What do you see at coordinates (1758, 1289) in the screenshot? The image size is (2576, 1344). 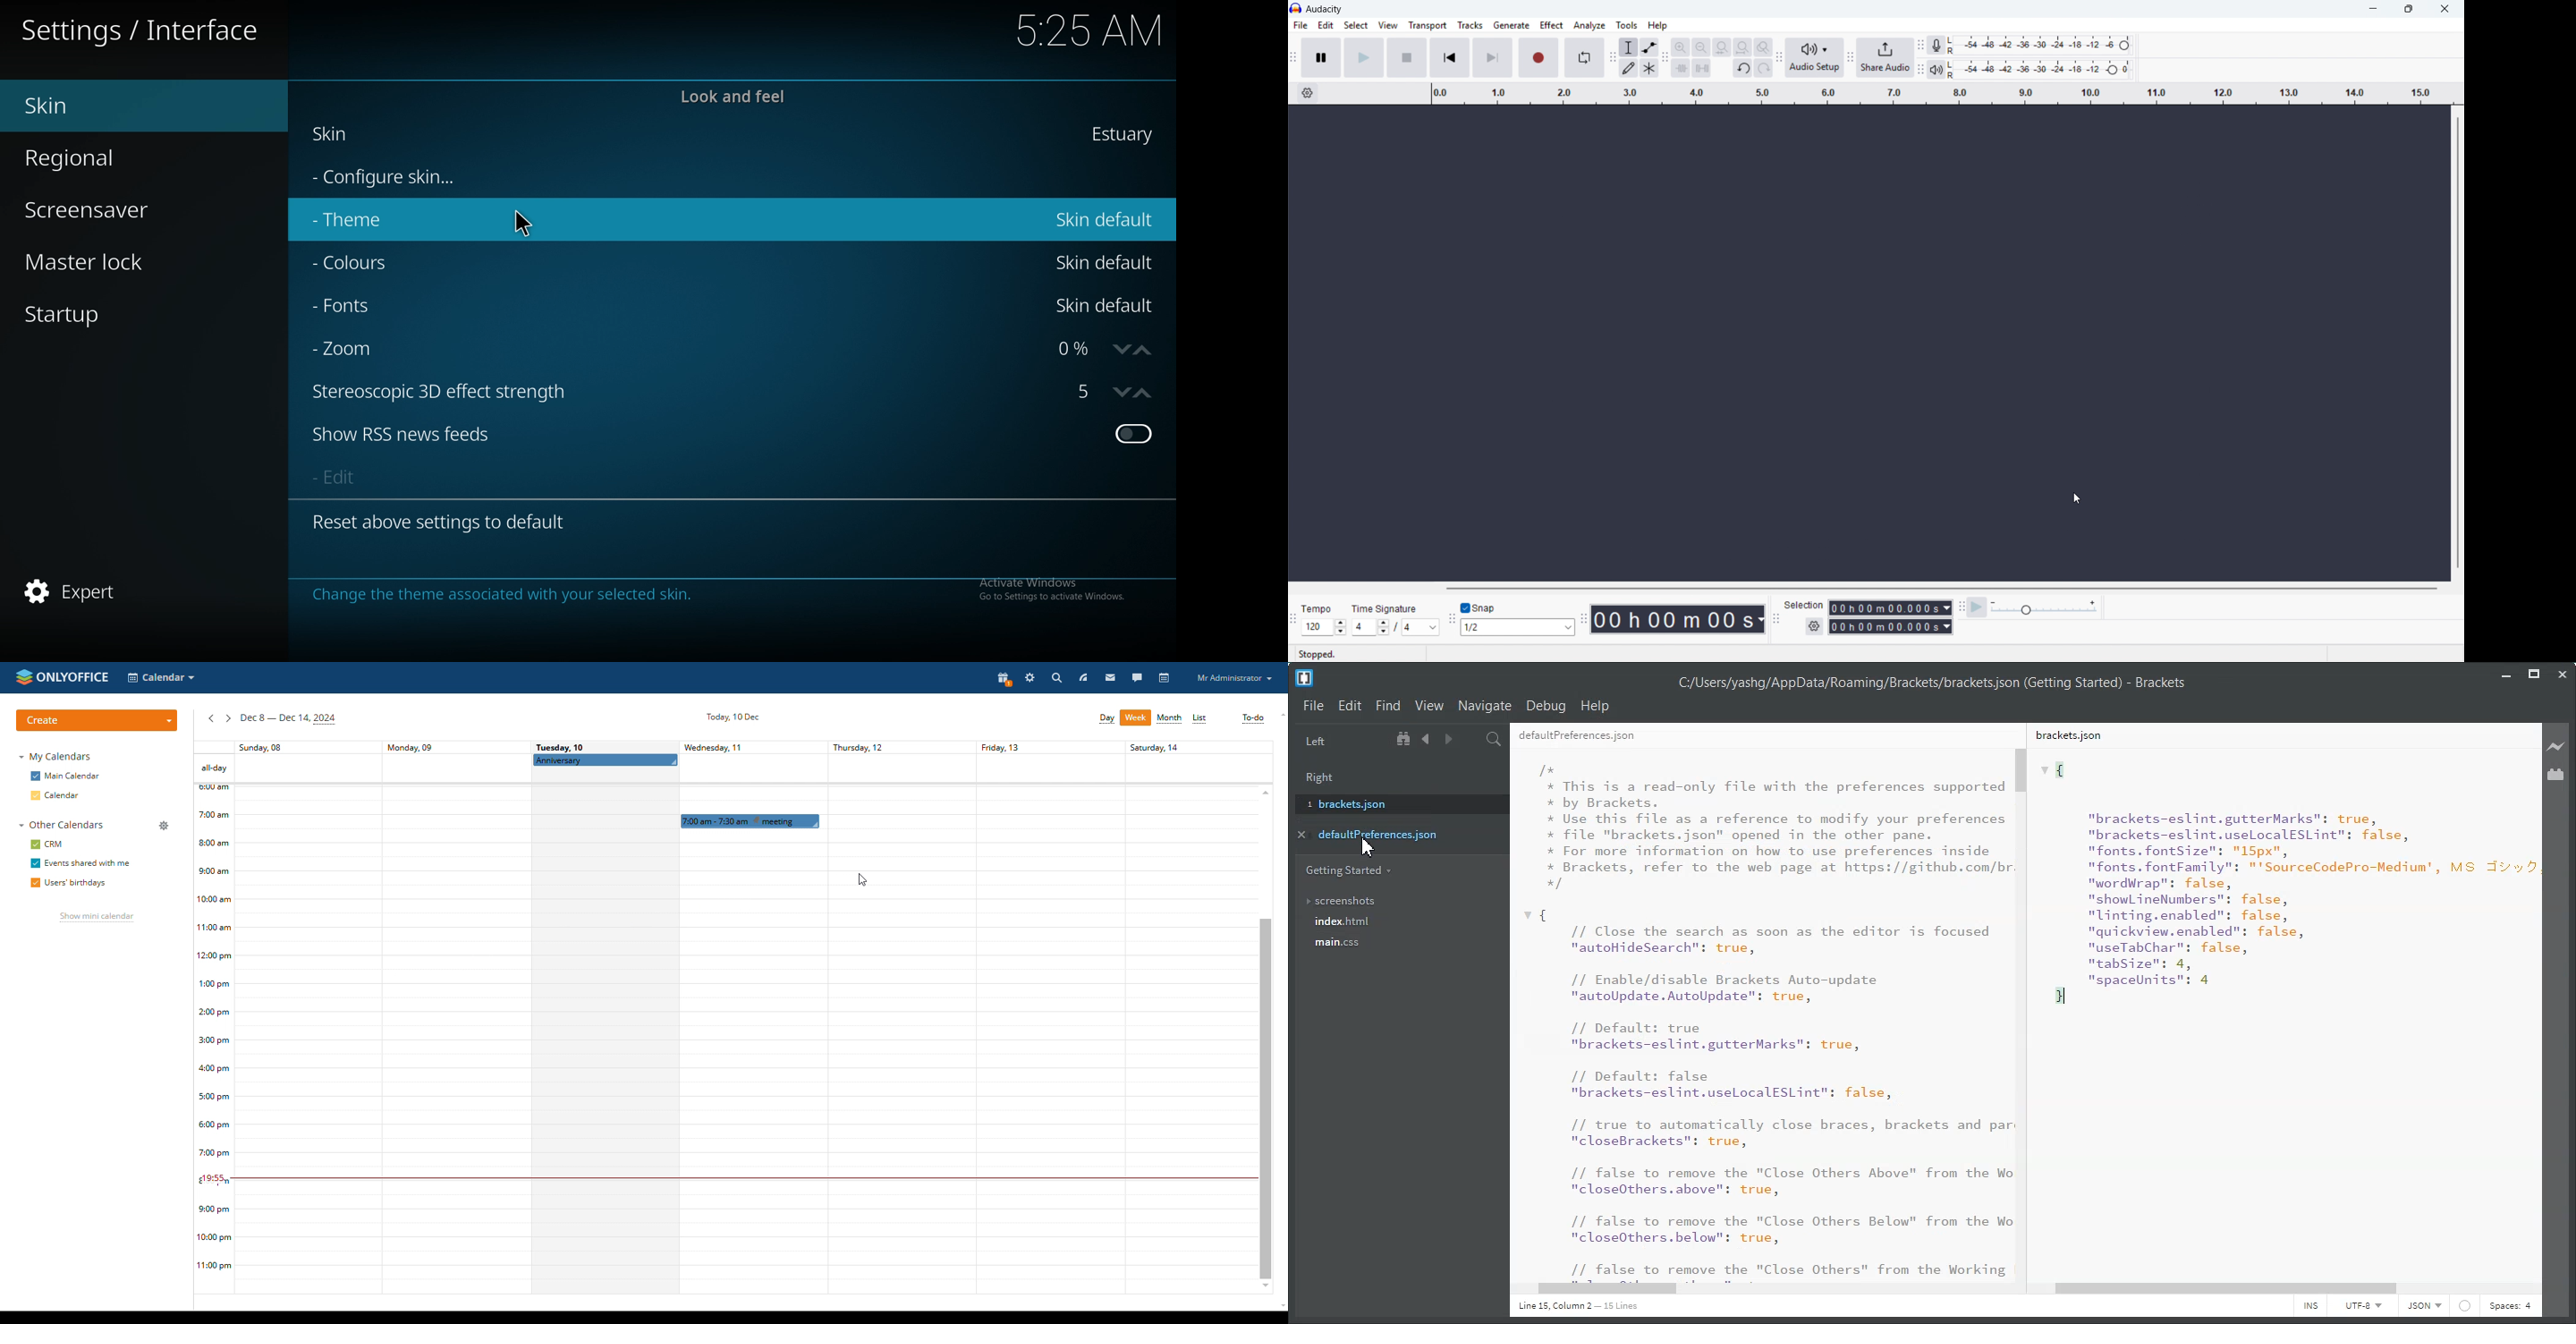 I see `Horizontal Scroll Bar` at bounding box center [1758, 1289].